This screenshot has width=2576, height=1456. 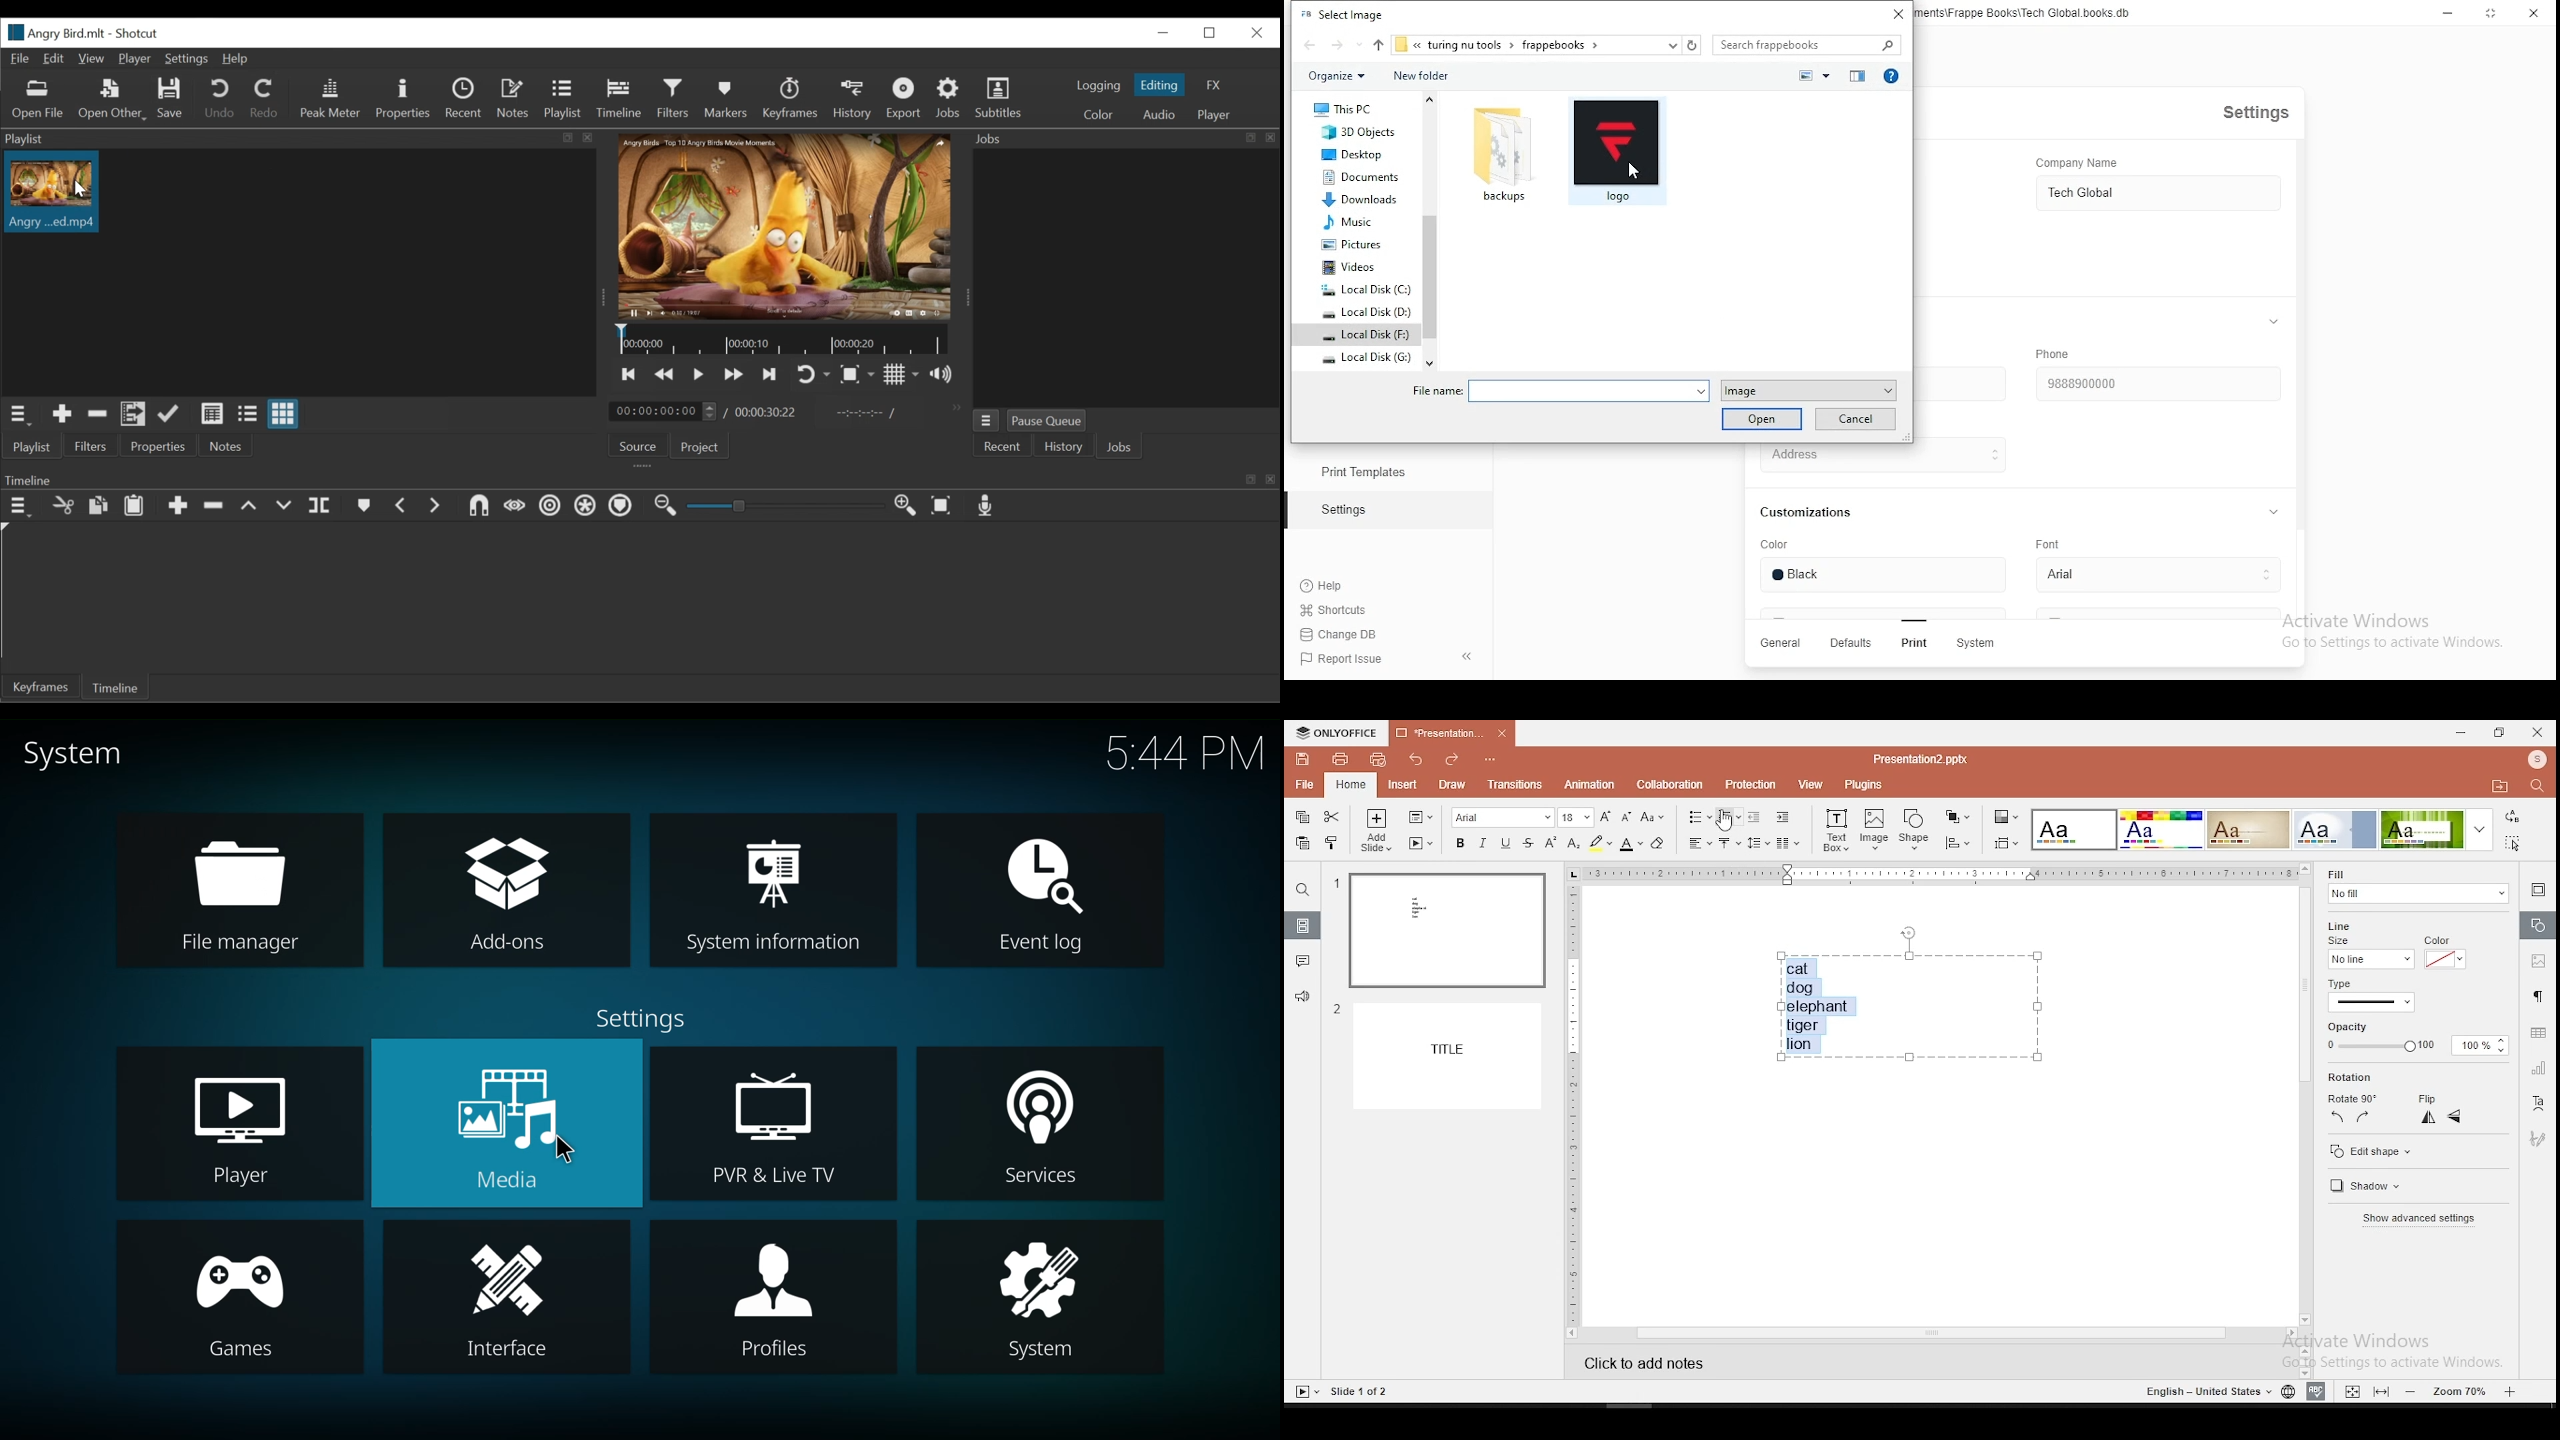 I want to click on select font , so click(x=2152, y=576).